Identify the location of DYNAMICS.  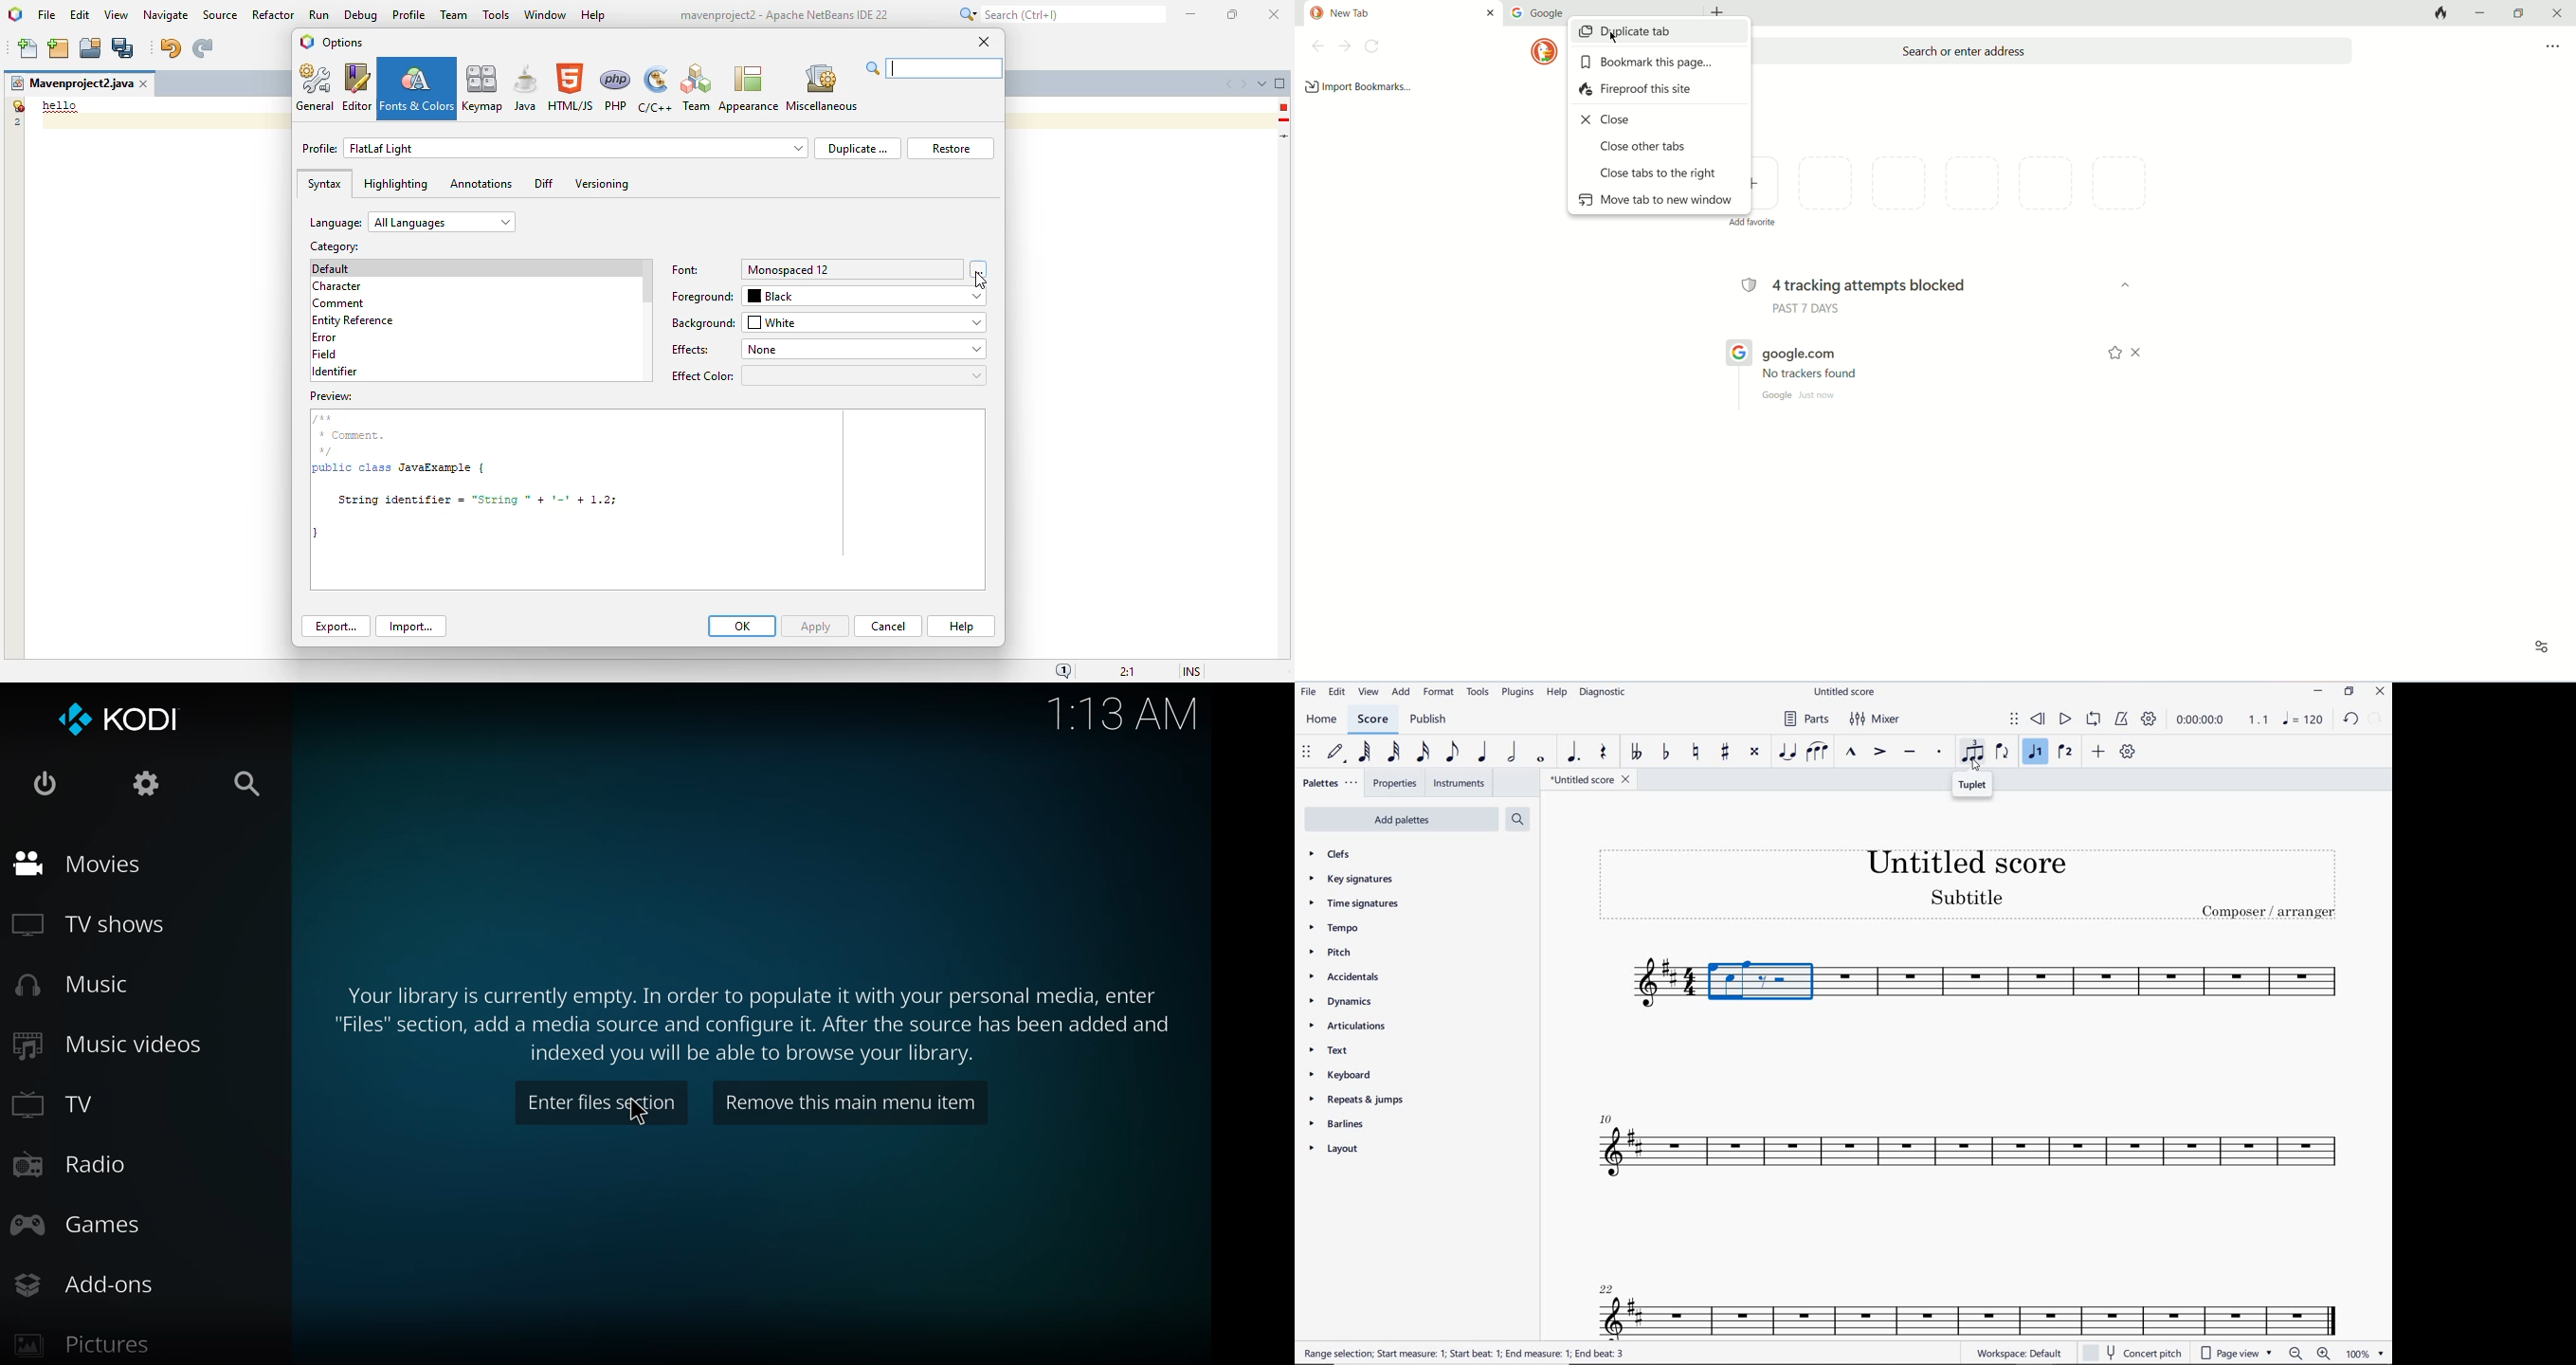
(1344, 1005).